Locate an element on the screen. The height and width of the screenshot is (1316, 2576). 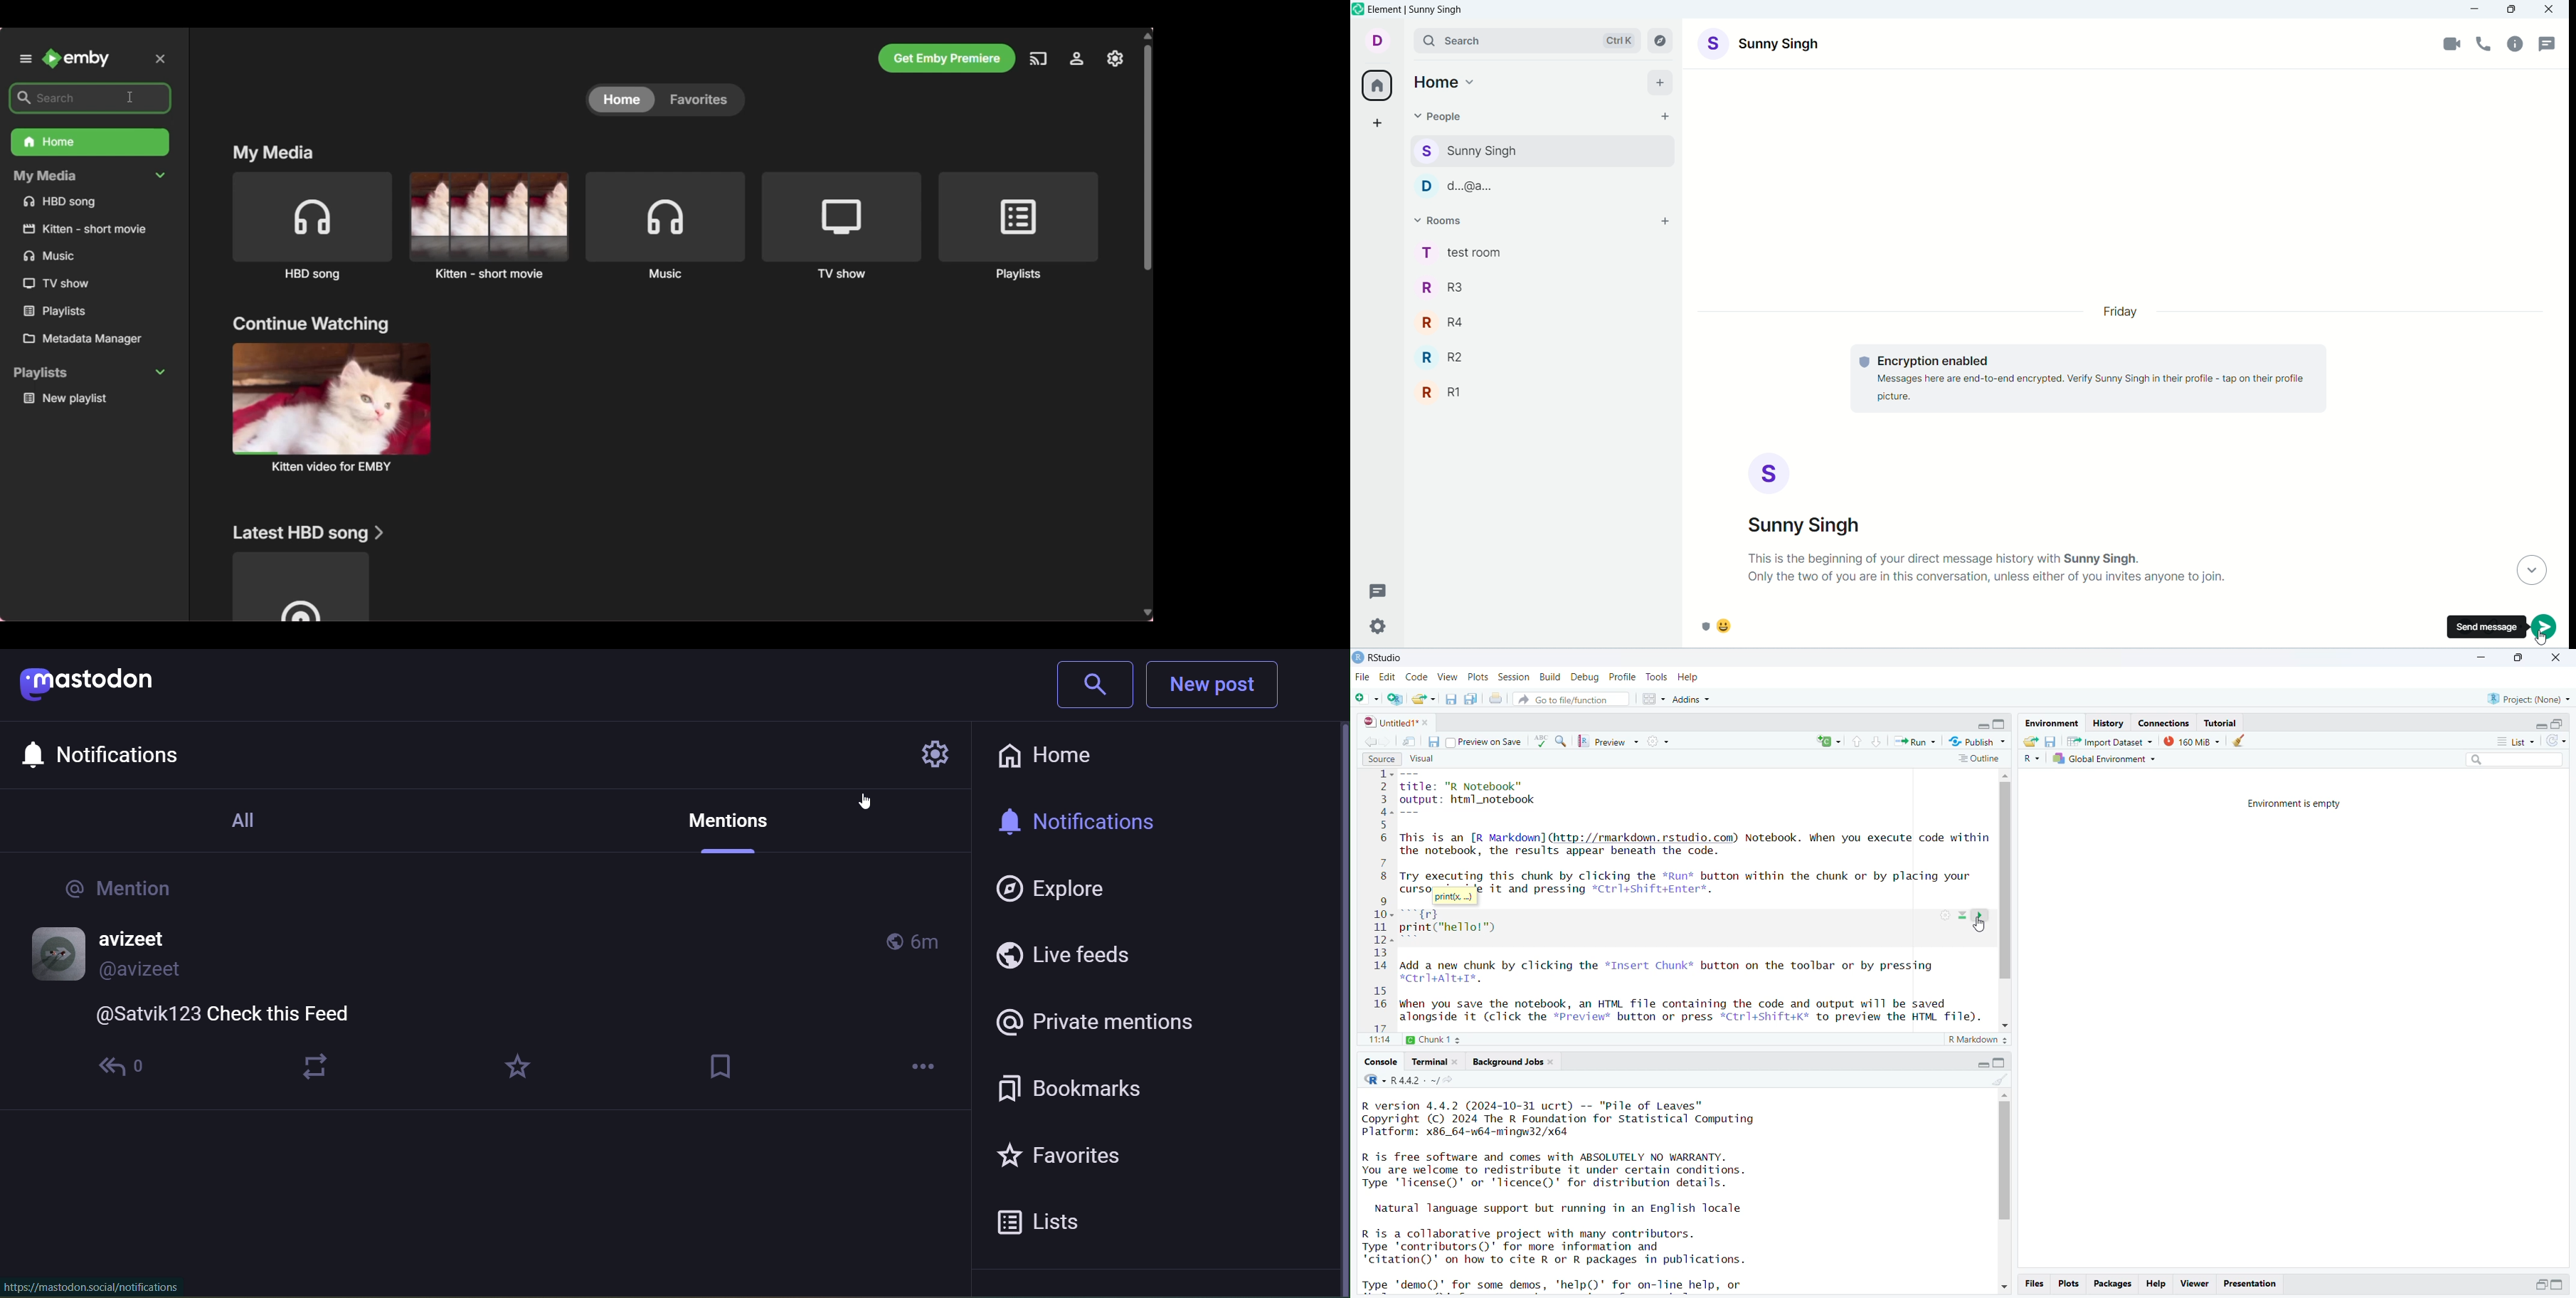
add is located at coordinates (1667, 223).